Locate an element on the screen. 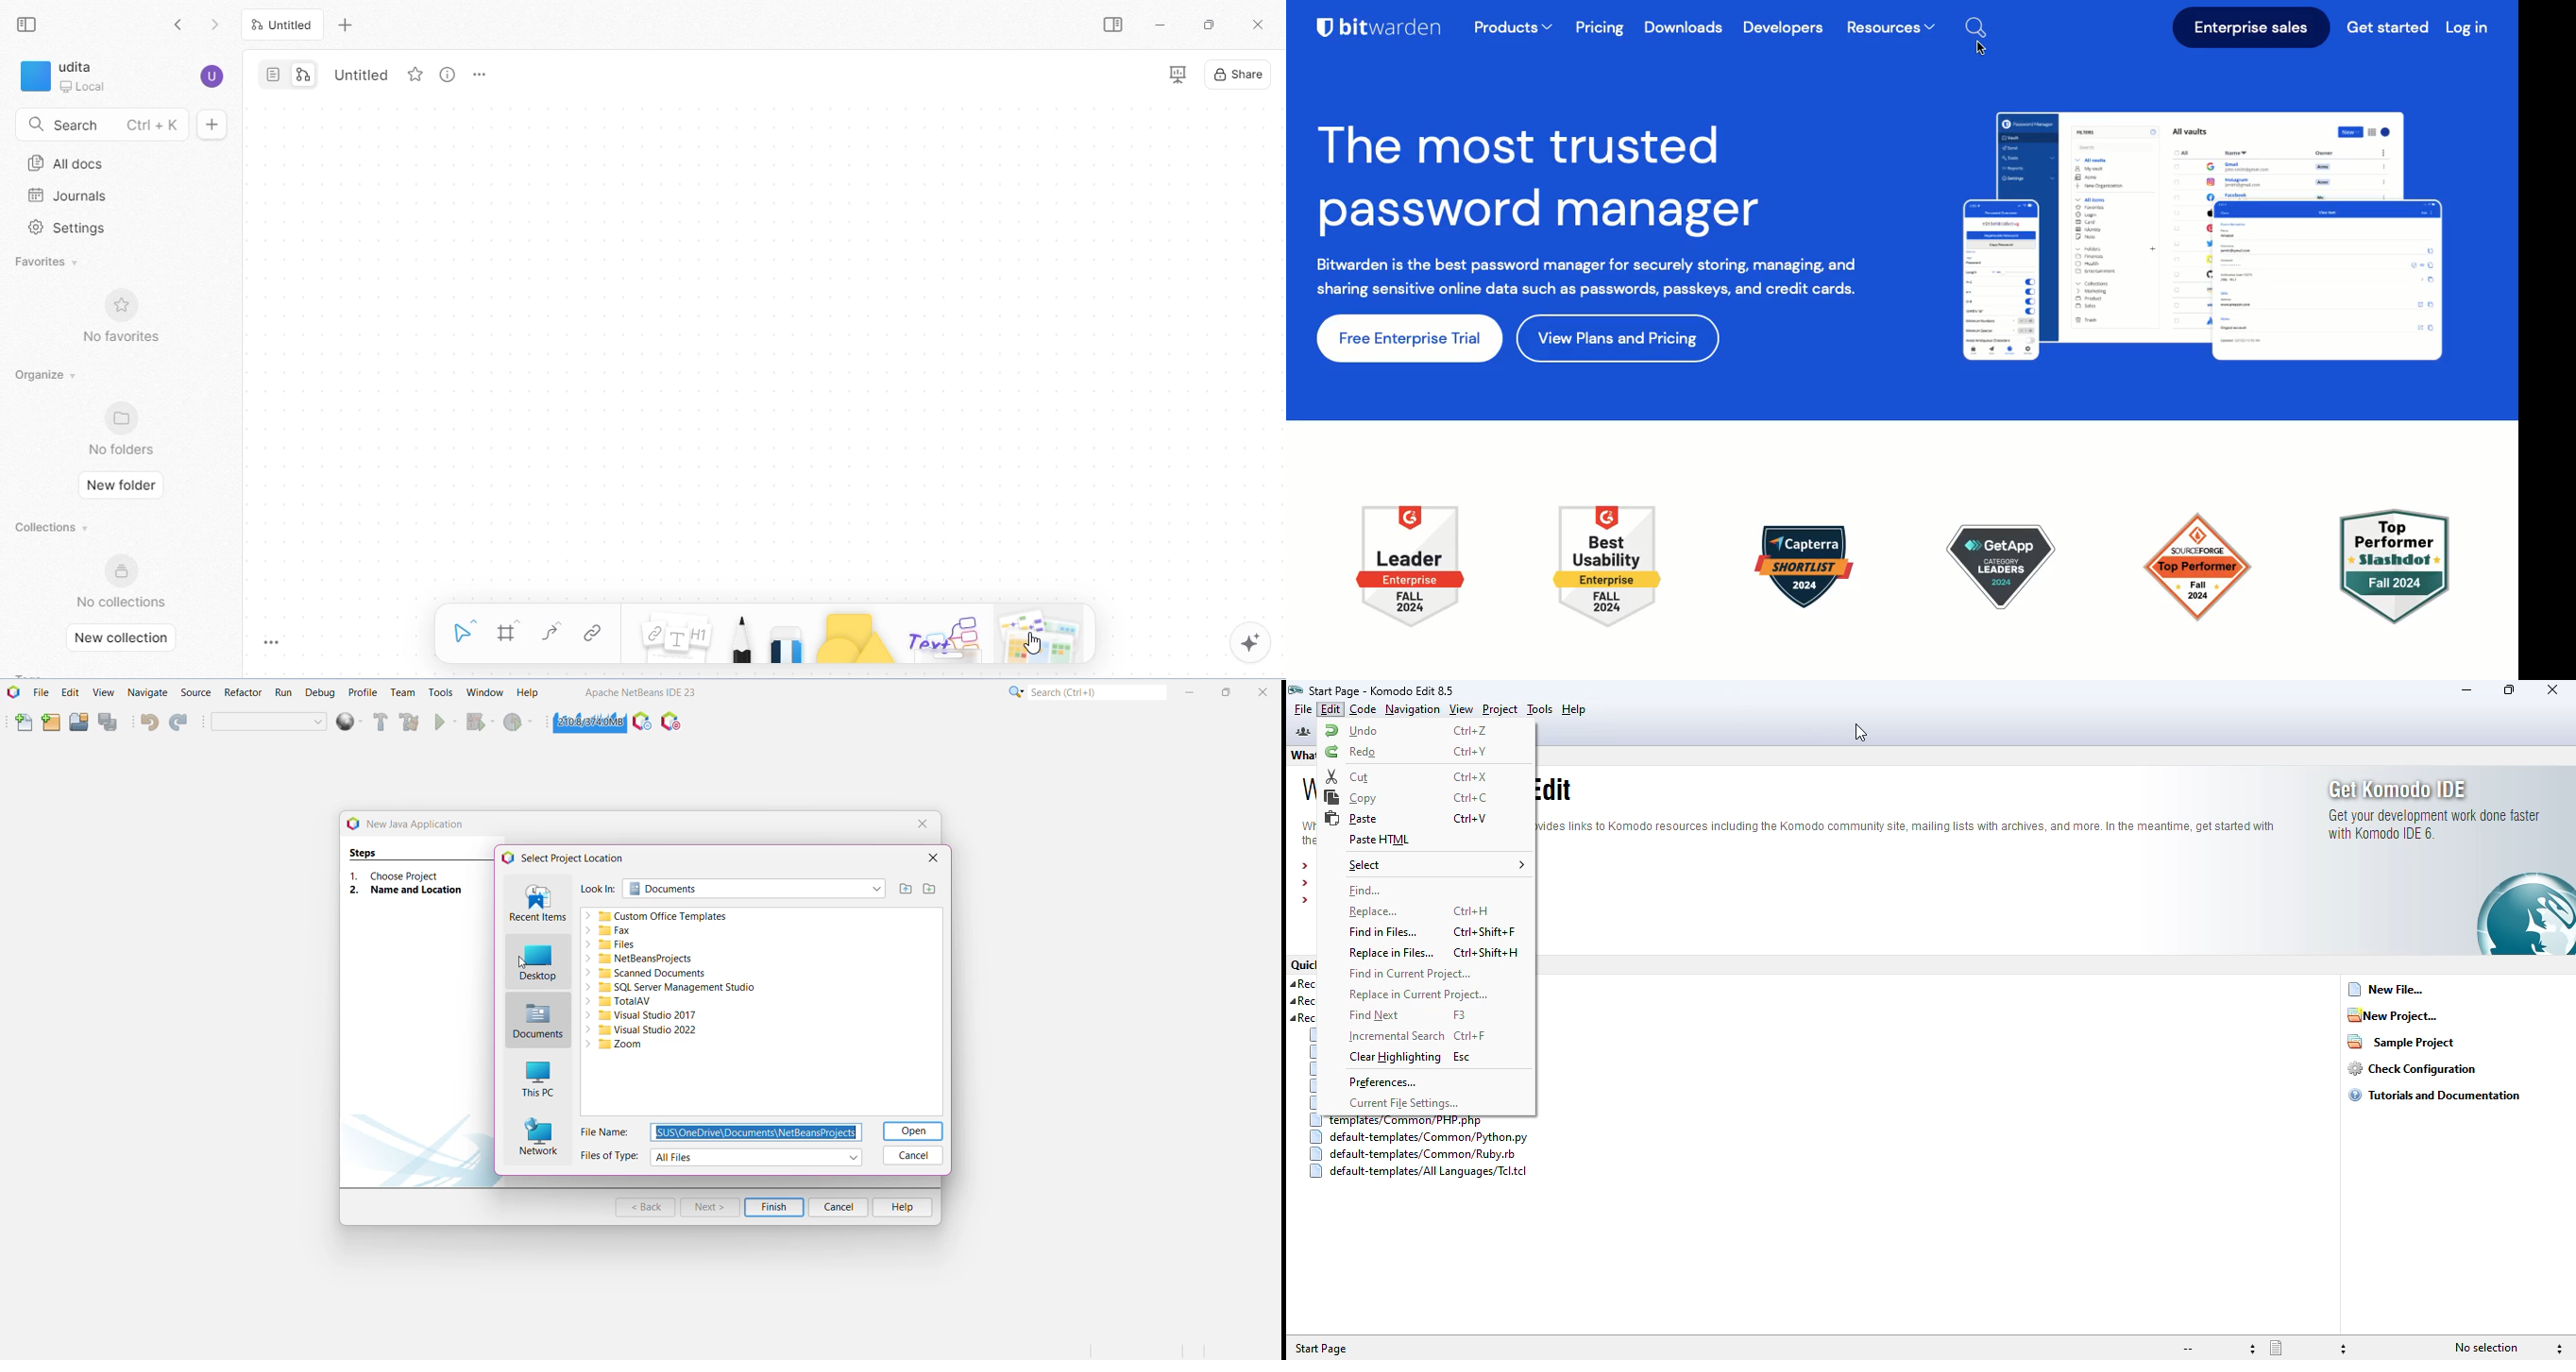  Window is located at coordinates (483, 693).